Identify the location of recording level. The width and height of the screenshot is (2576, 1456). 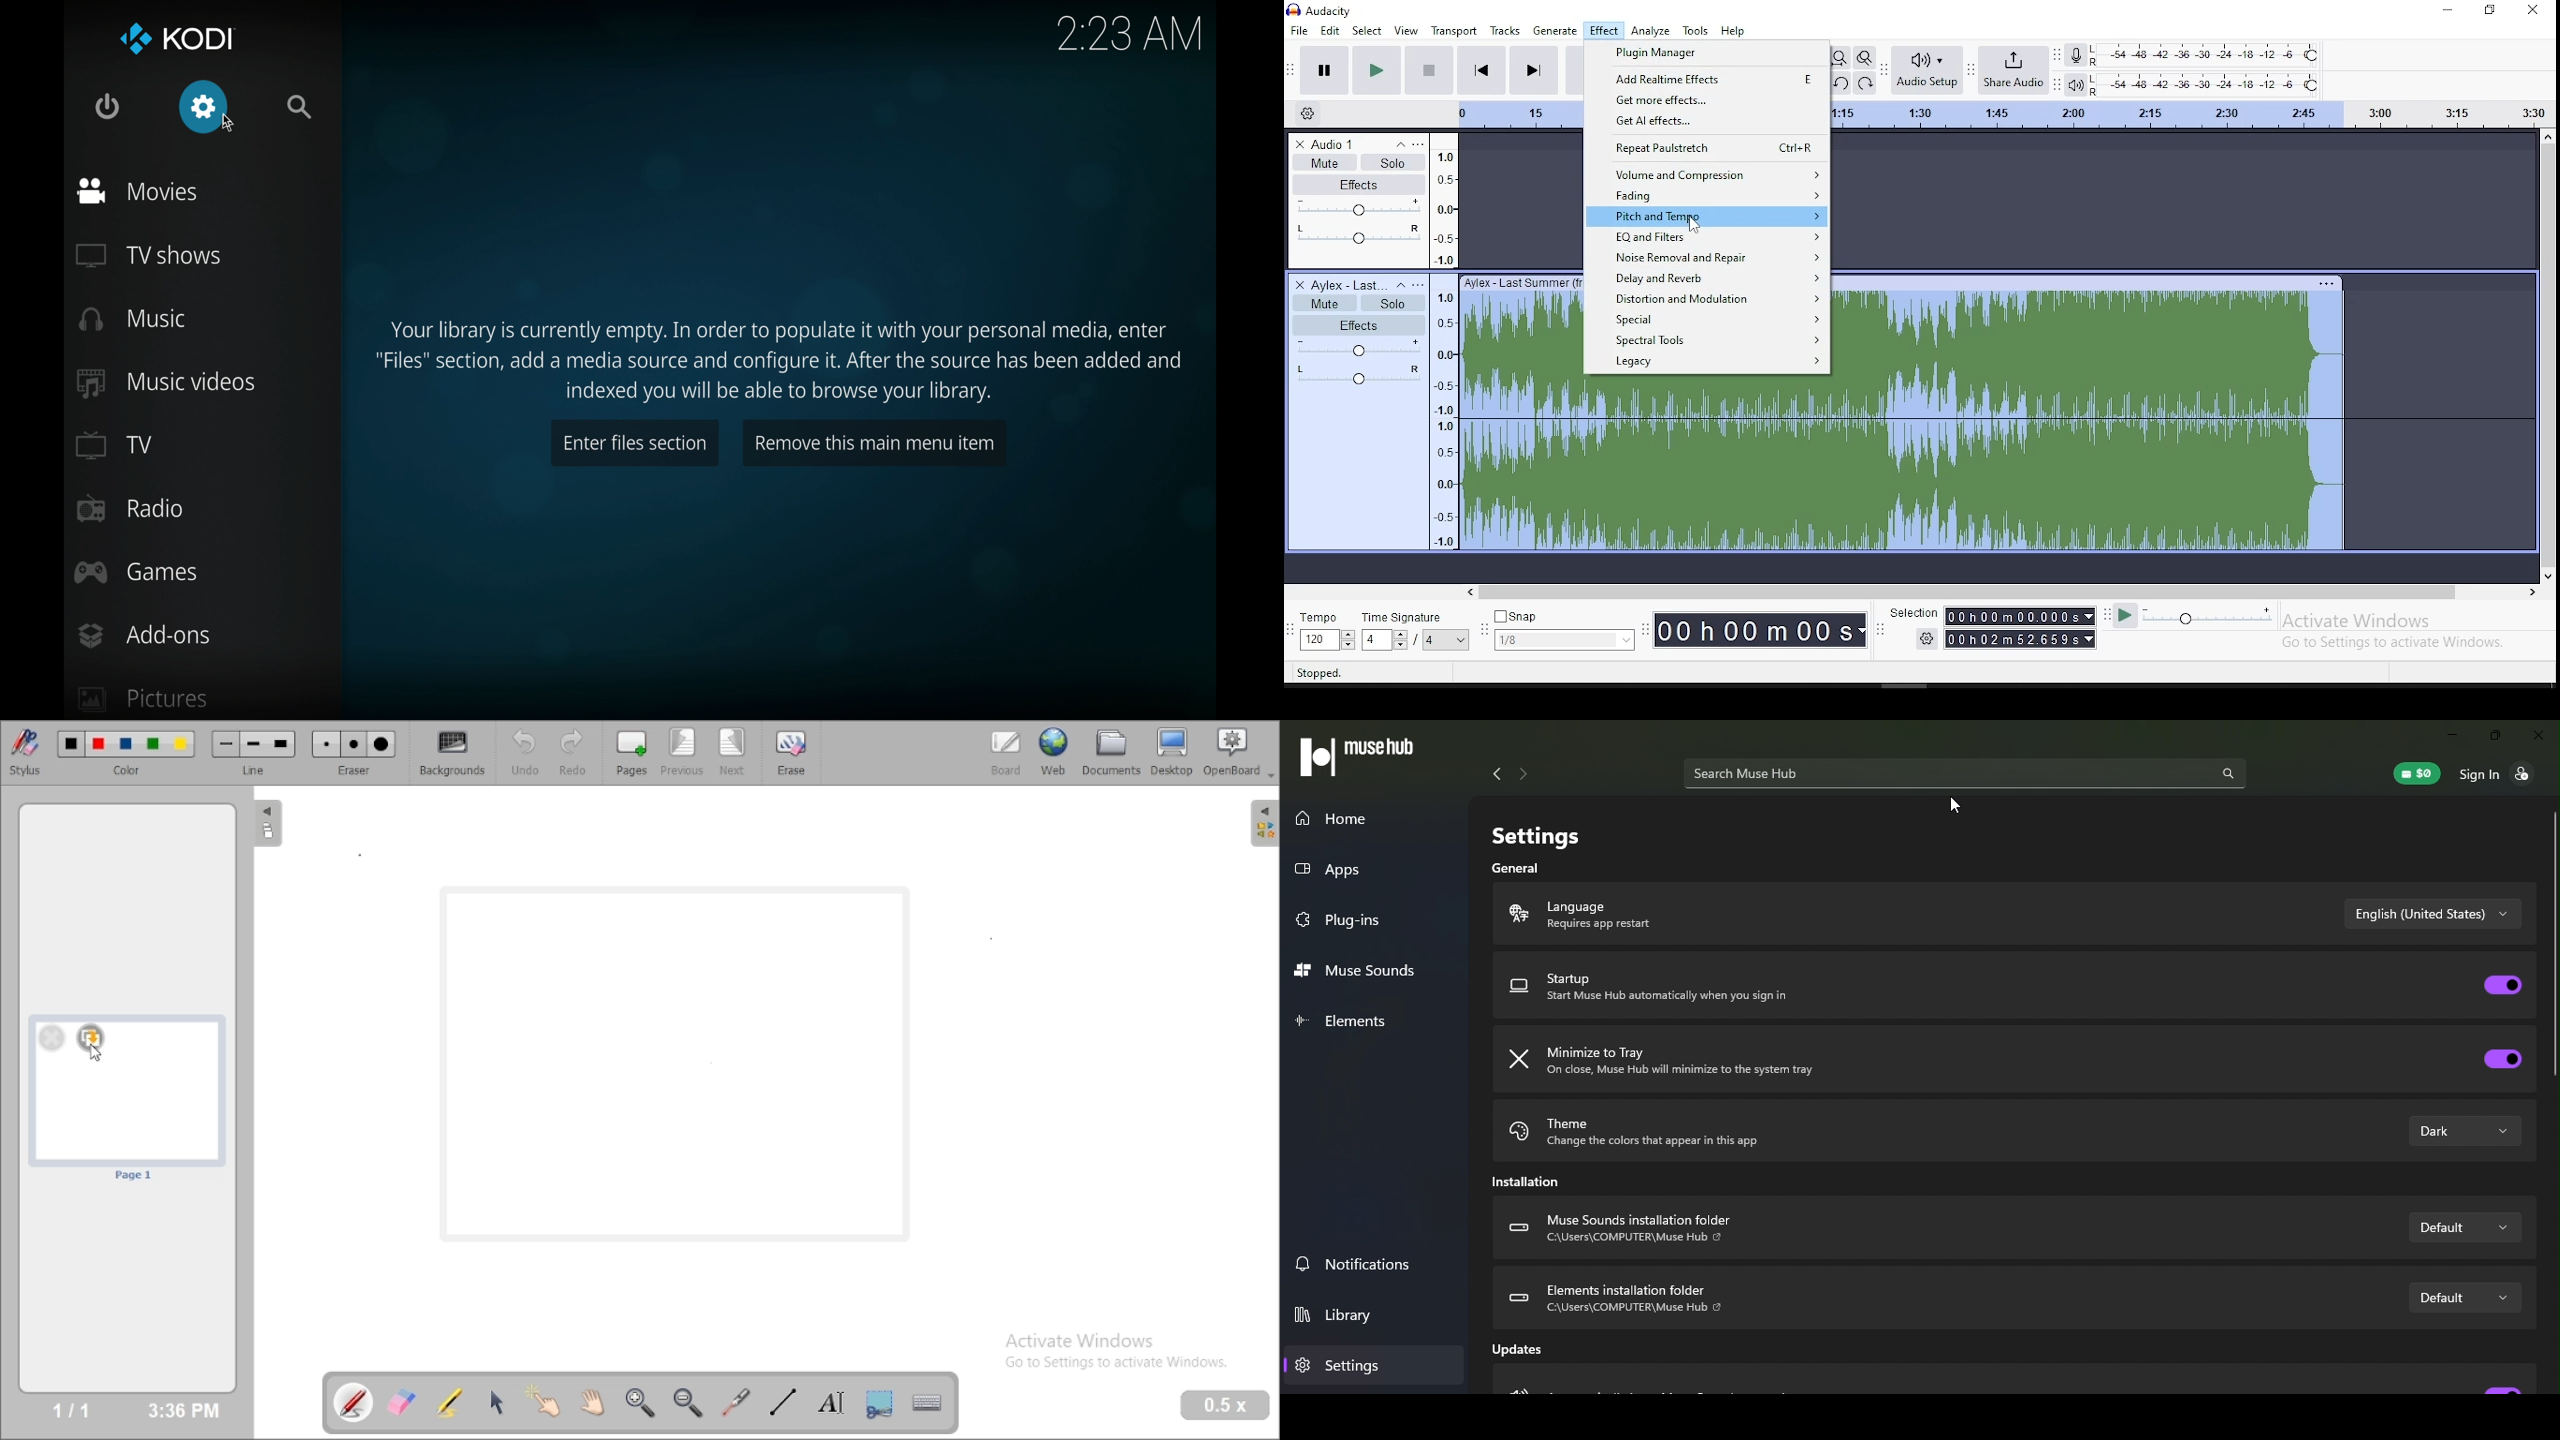
(2208, 56).